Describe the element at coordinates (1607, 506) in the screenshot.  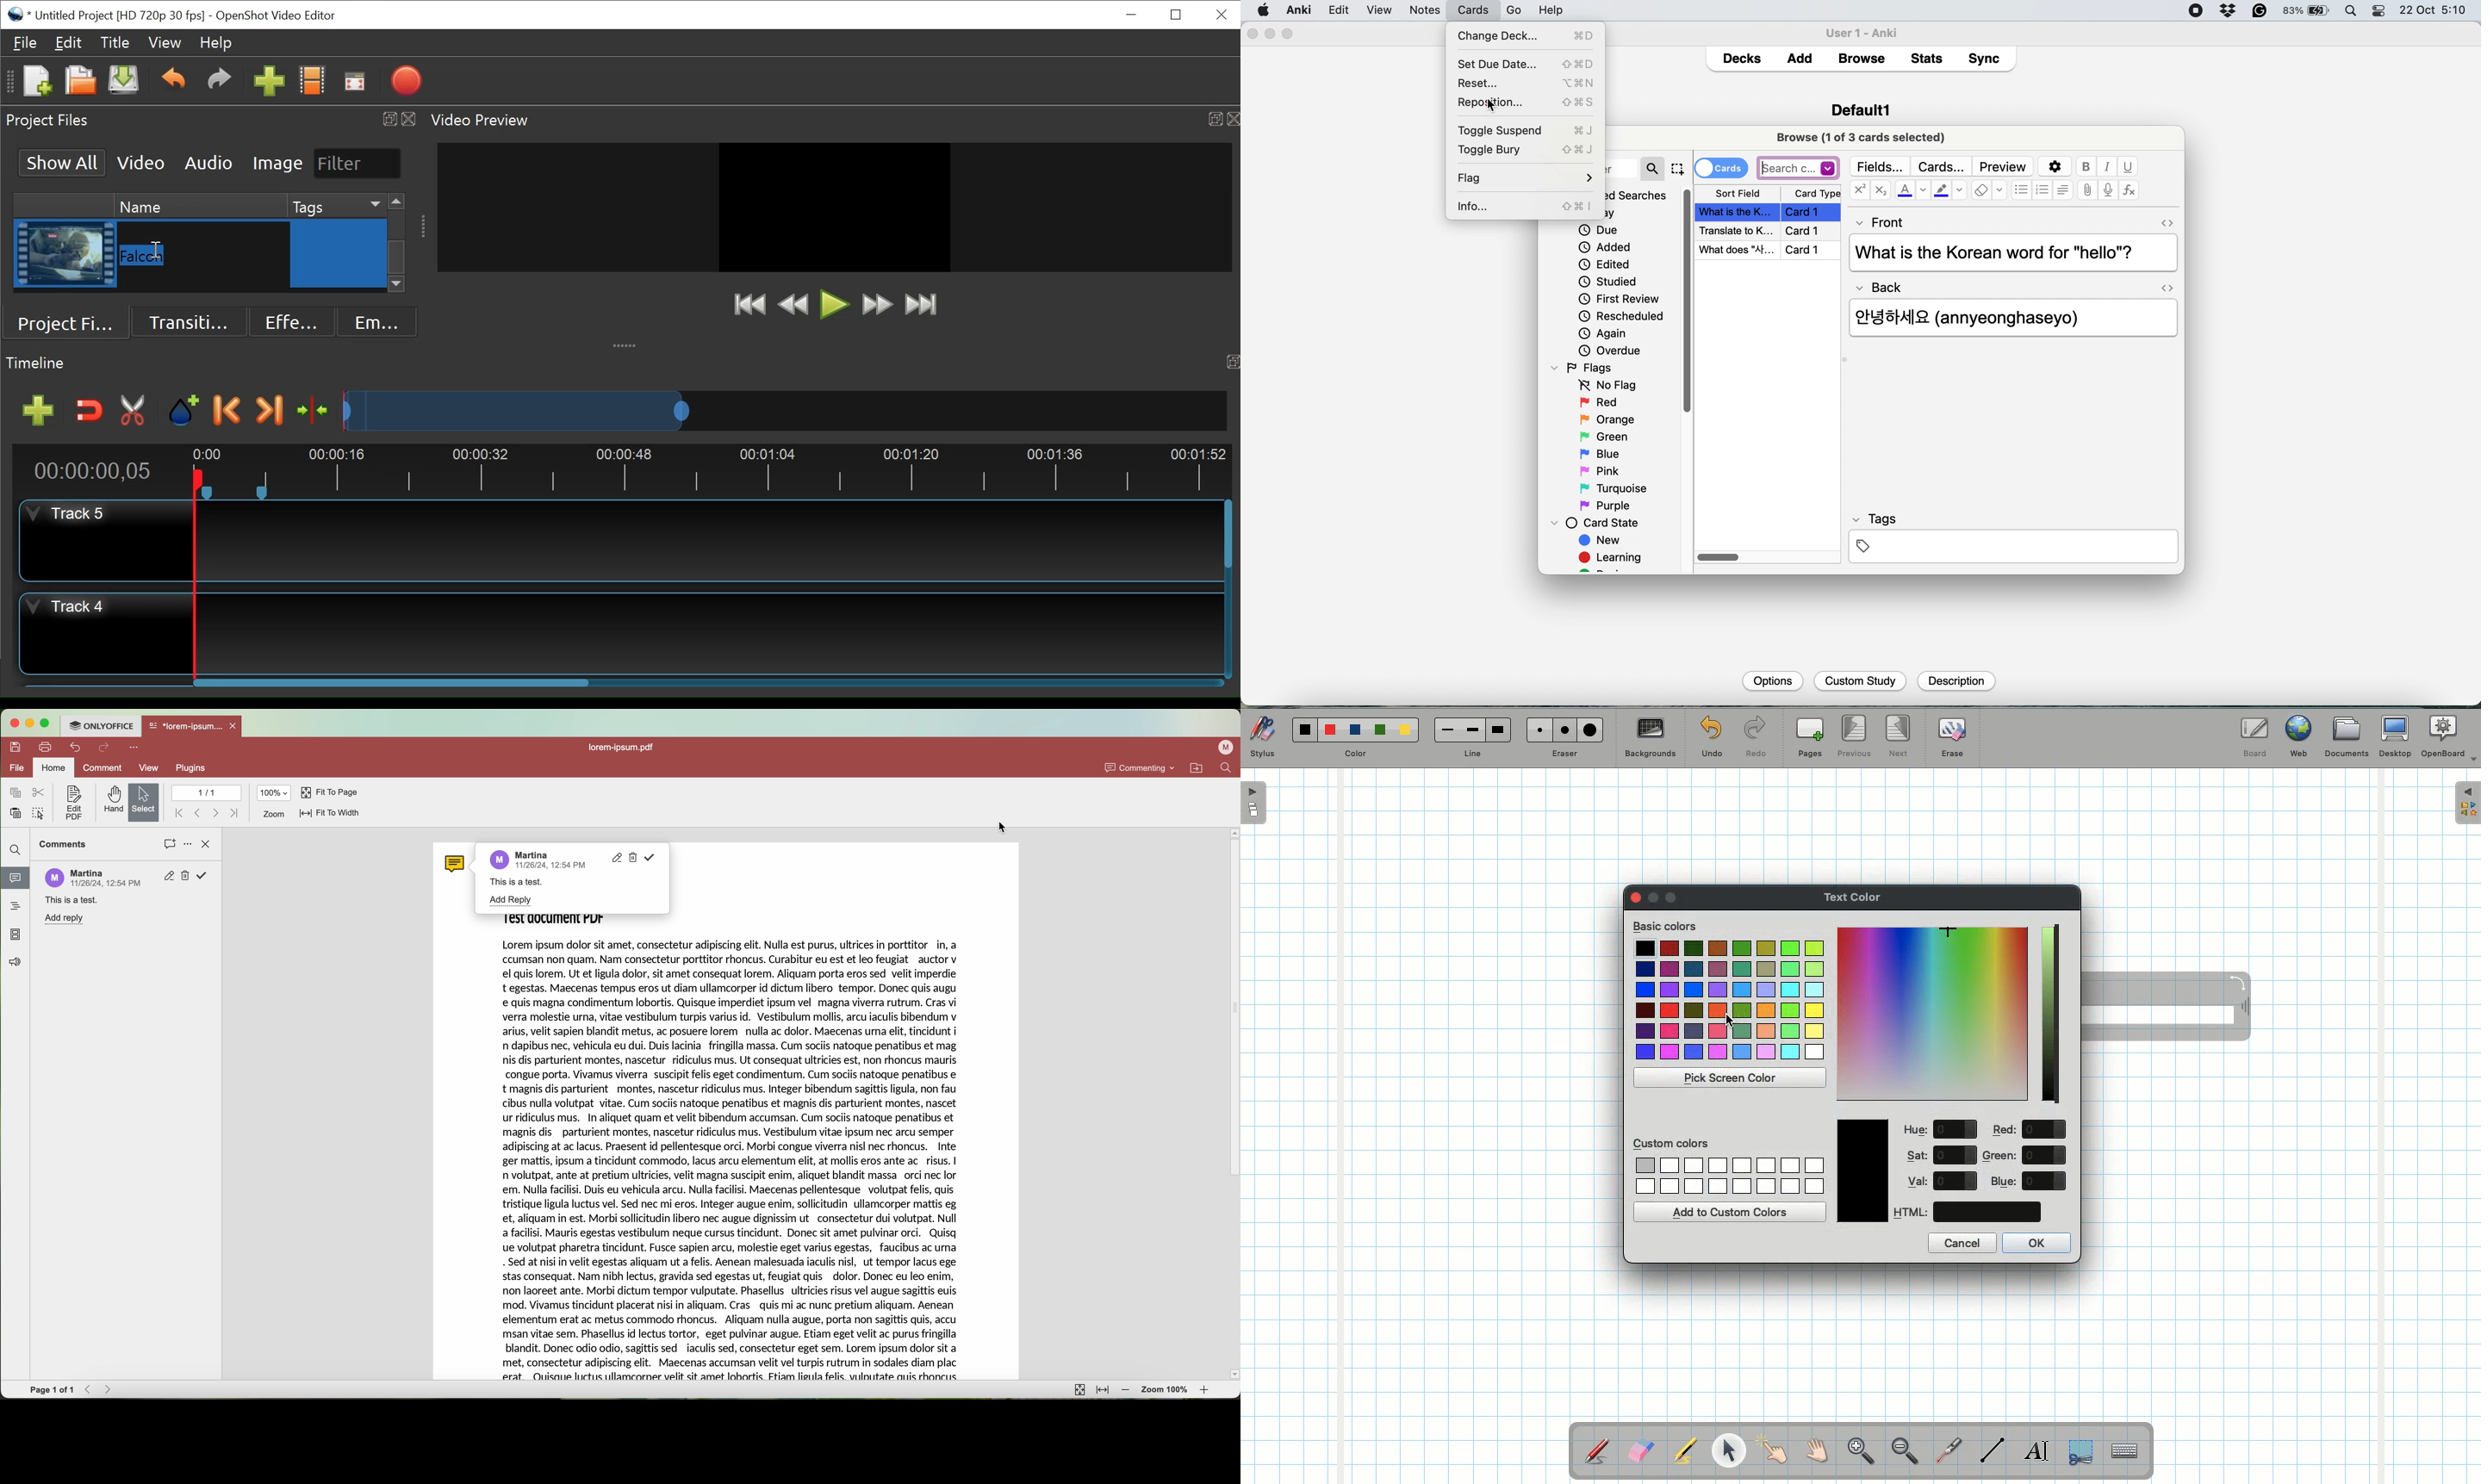
I see `purple` at that location.